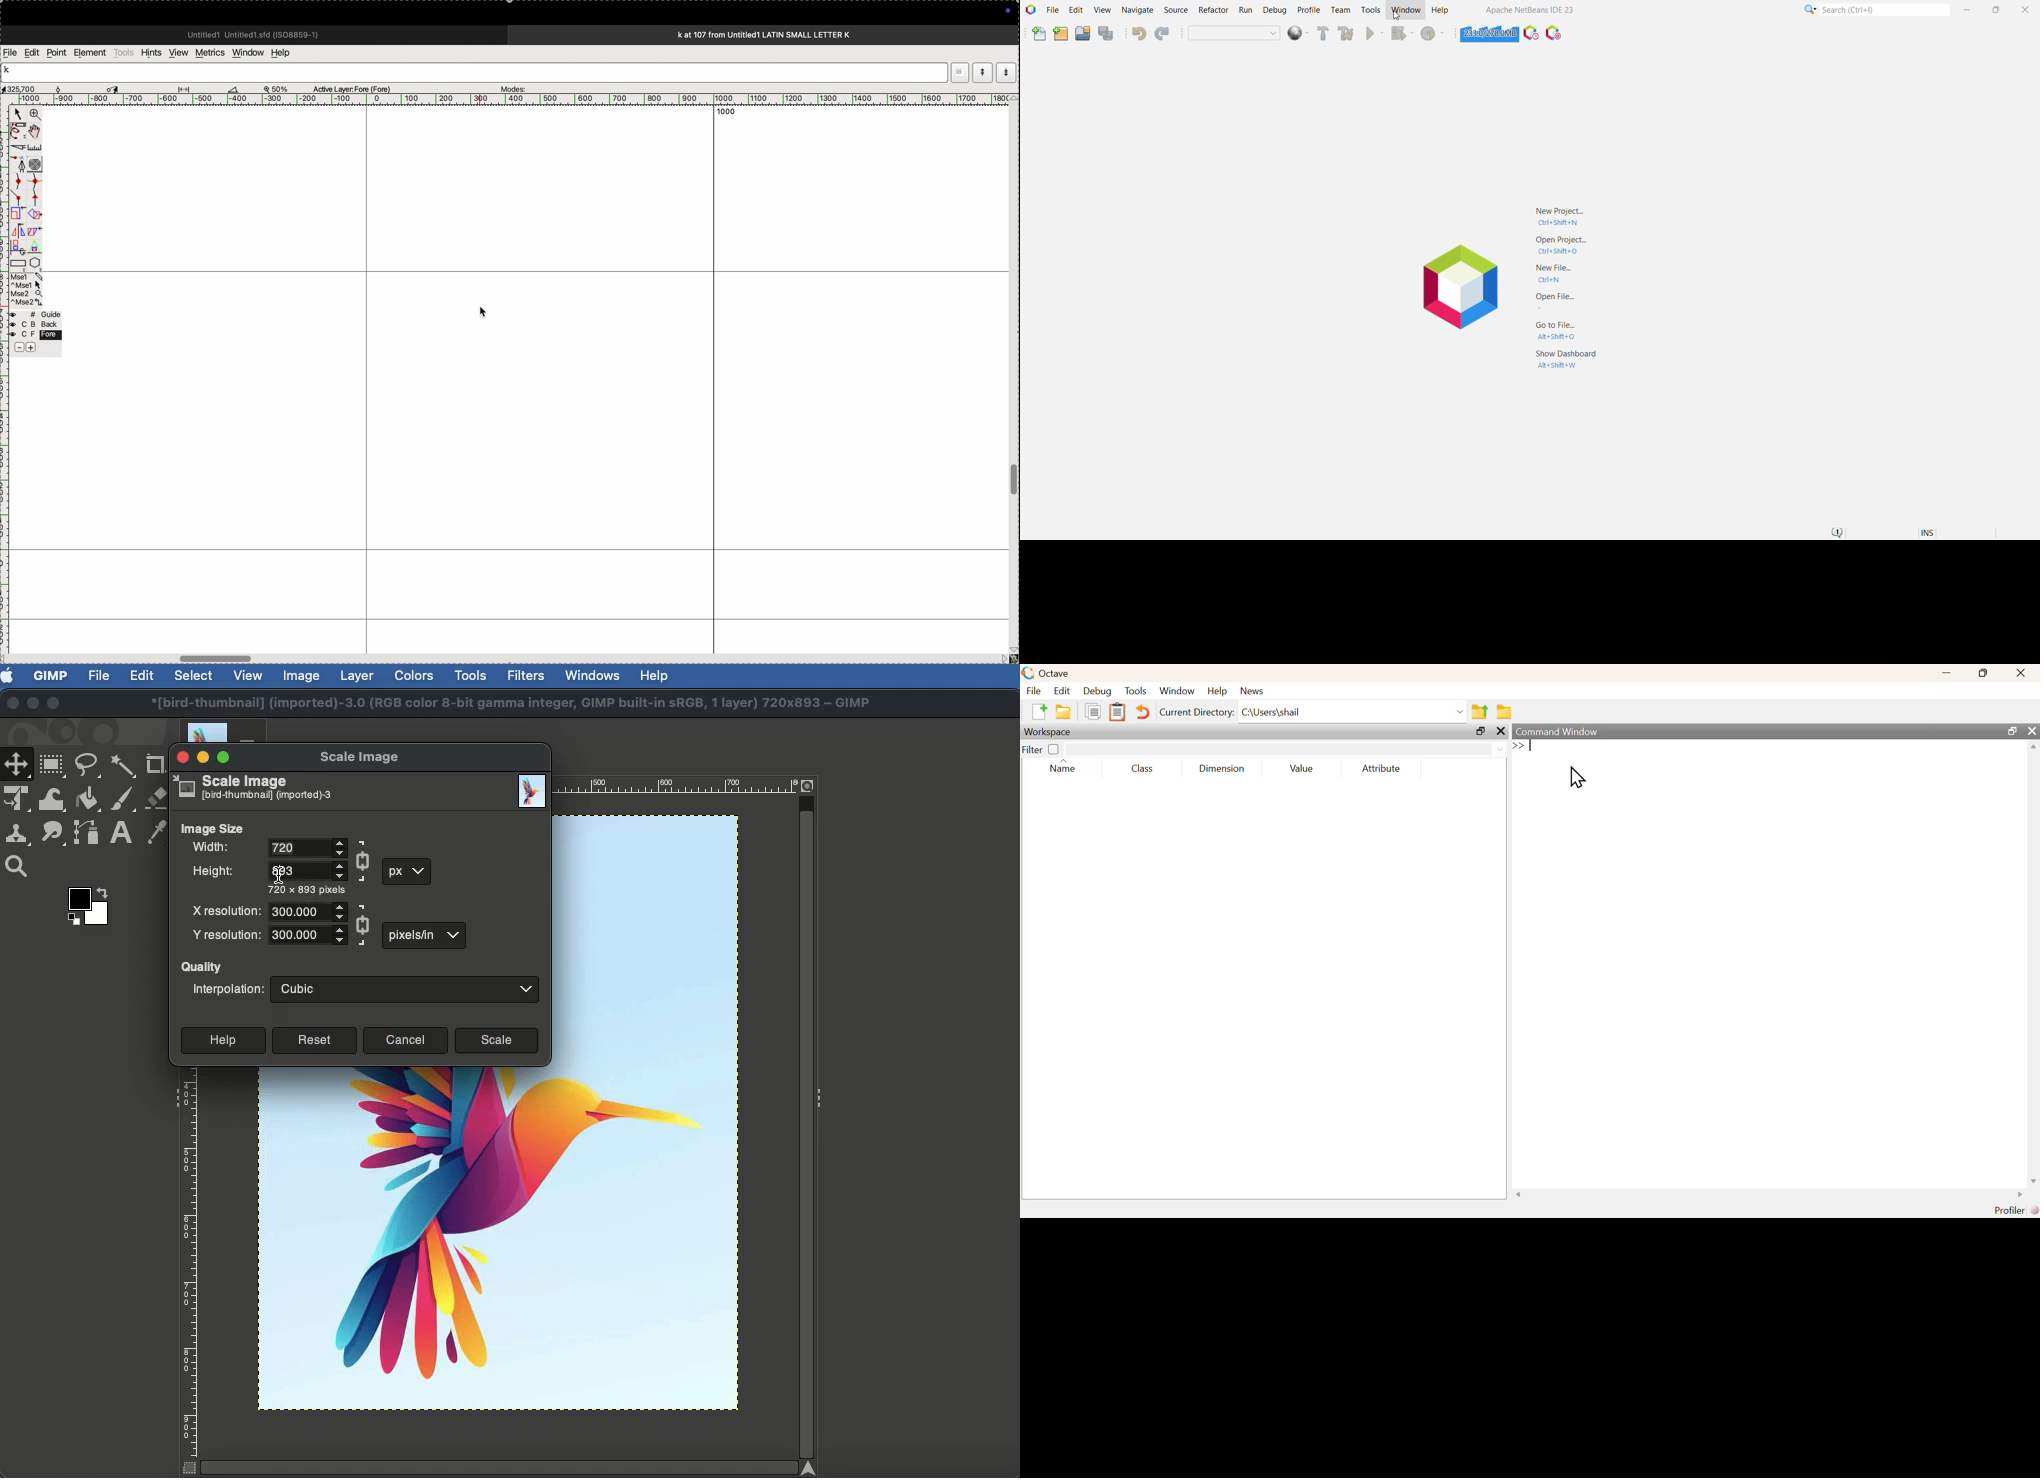 This screenshot has height=1484, width=2044. I want to click on Smudge tool, so click(54, 835).